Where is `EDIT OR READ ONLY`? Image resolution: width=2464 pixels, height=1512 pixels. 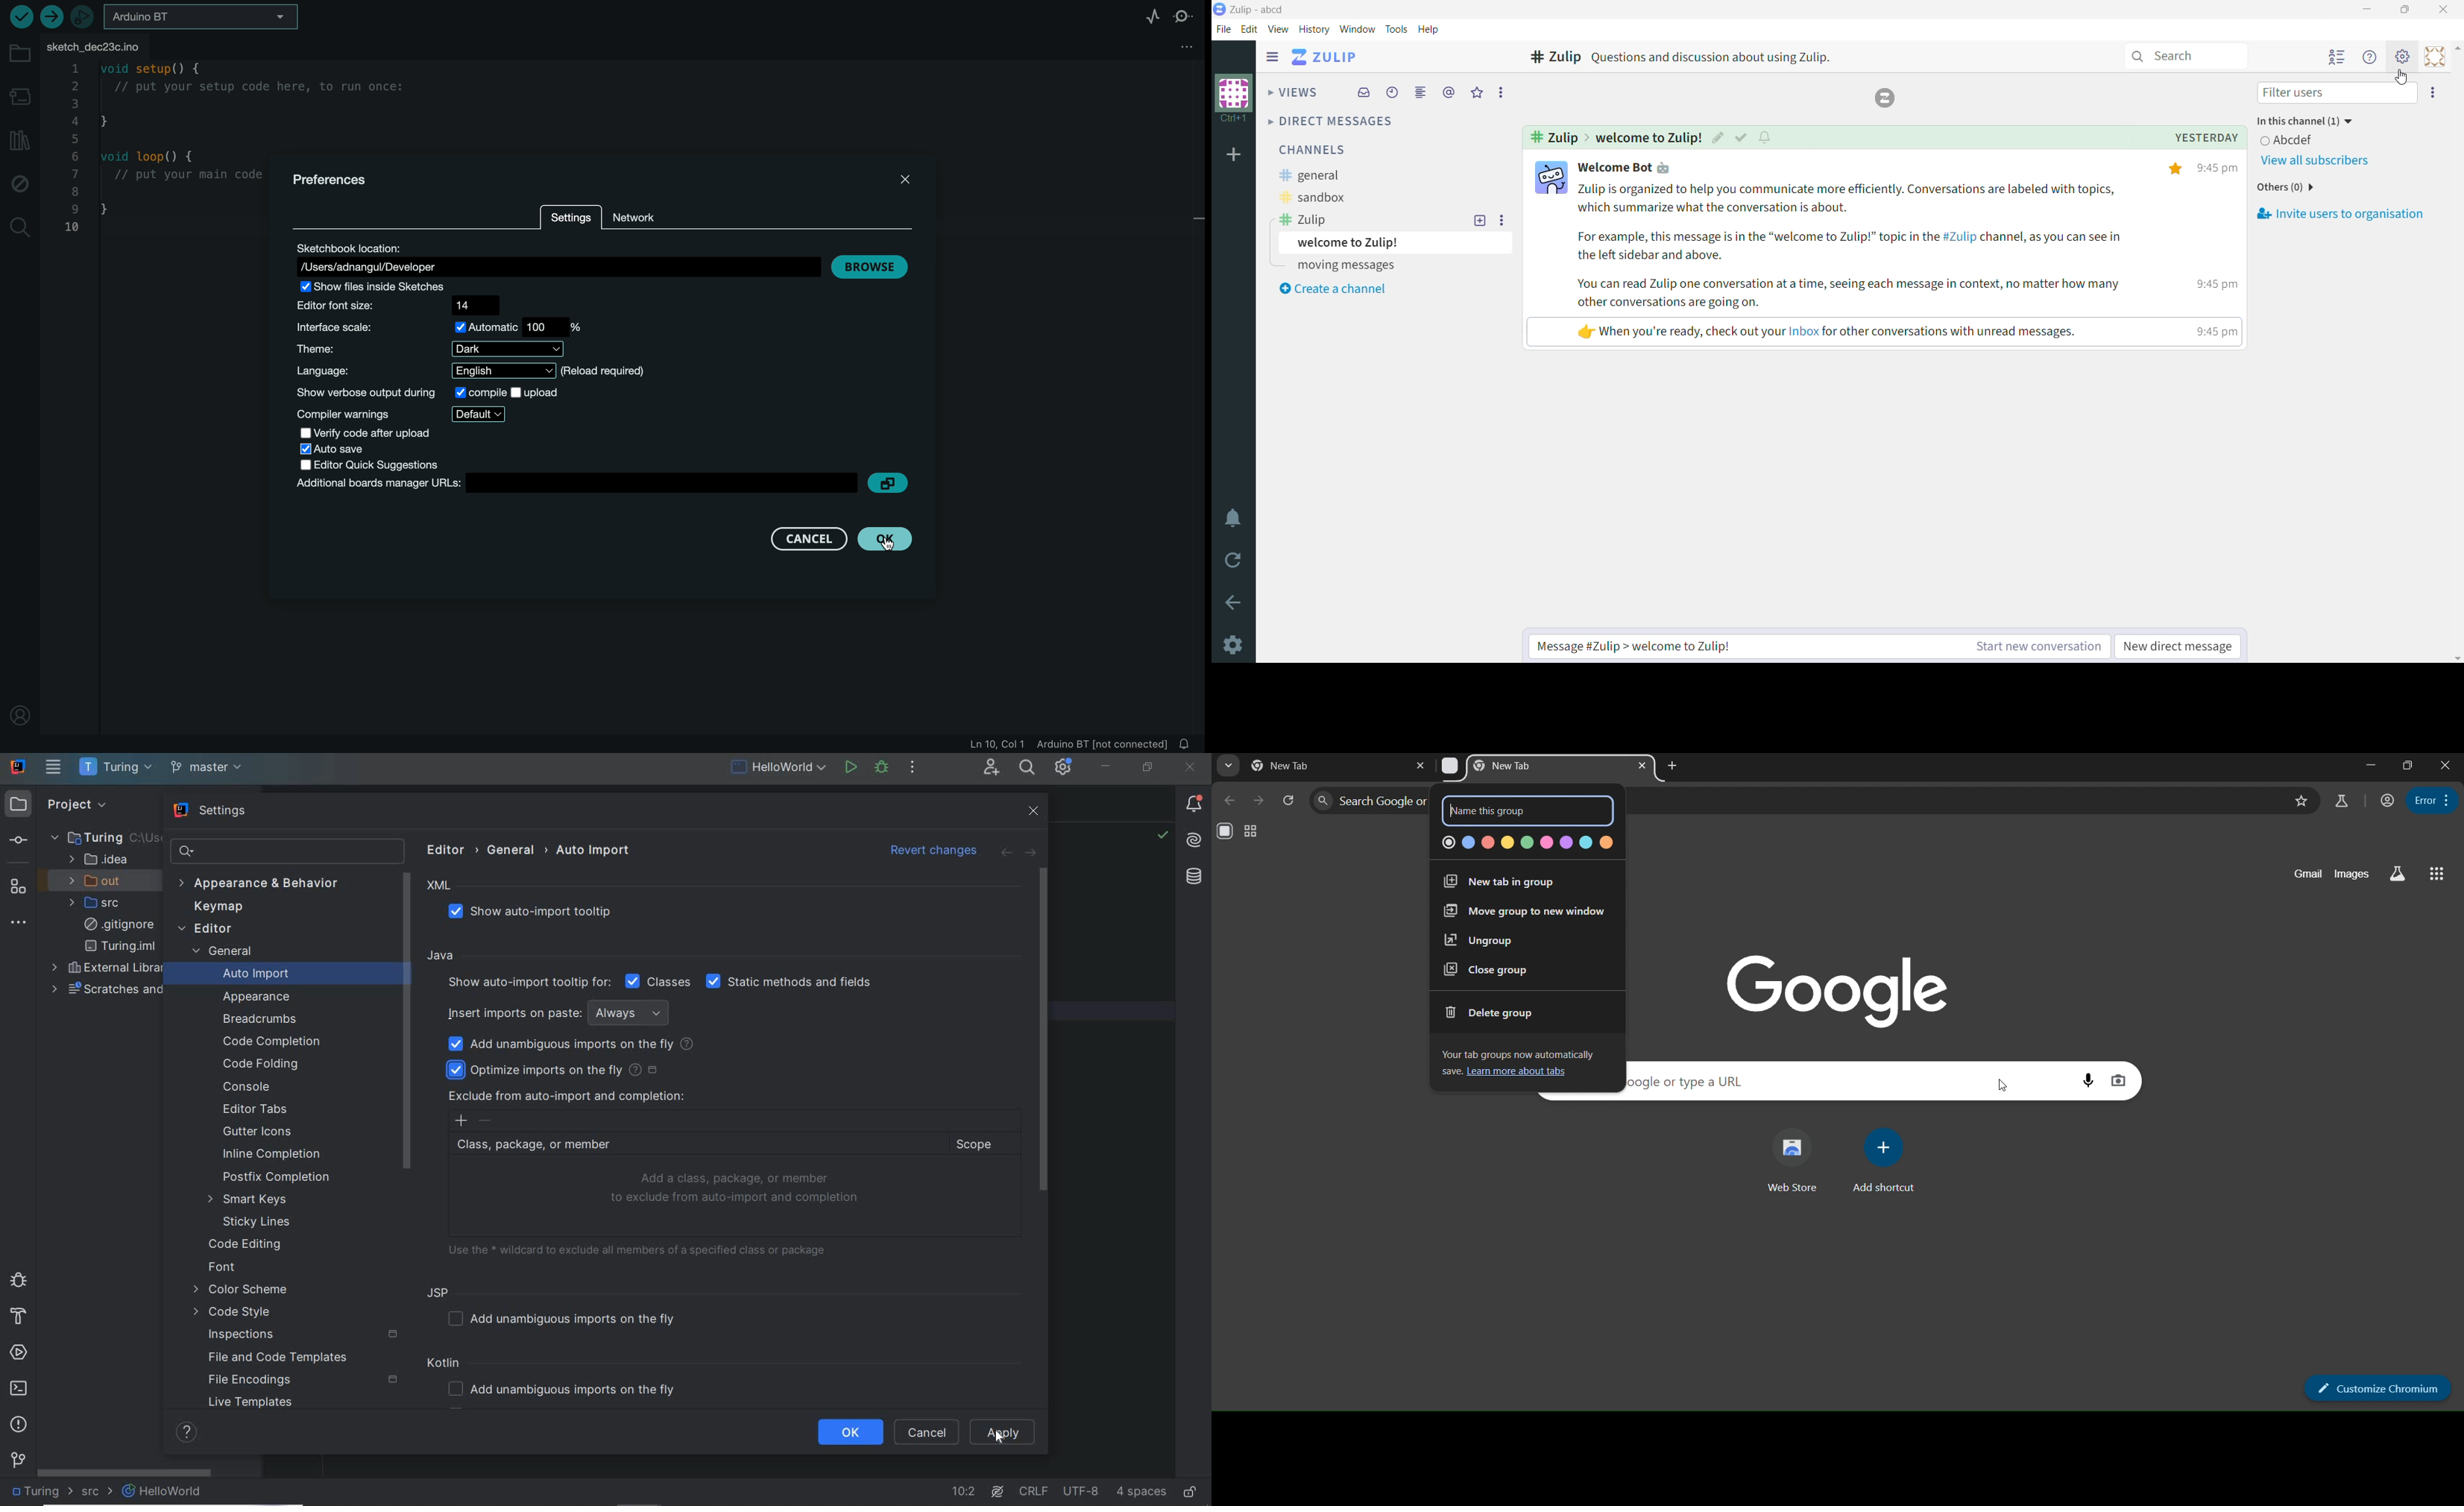 EDIT OR READ ONLY is located at coordinates (1192, 1485).